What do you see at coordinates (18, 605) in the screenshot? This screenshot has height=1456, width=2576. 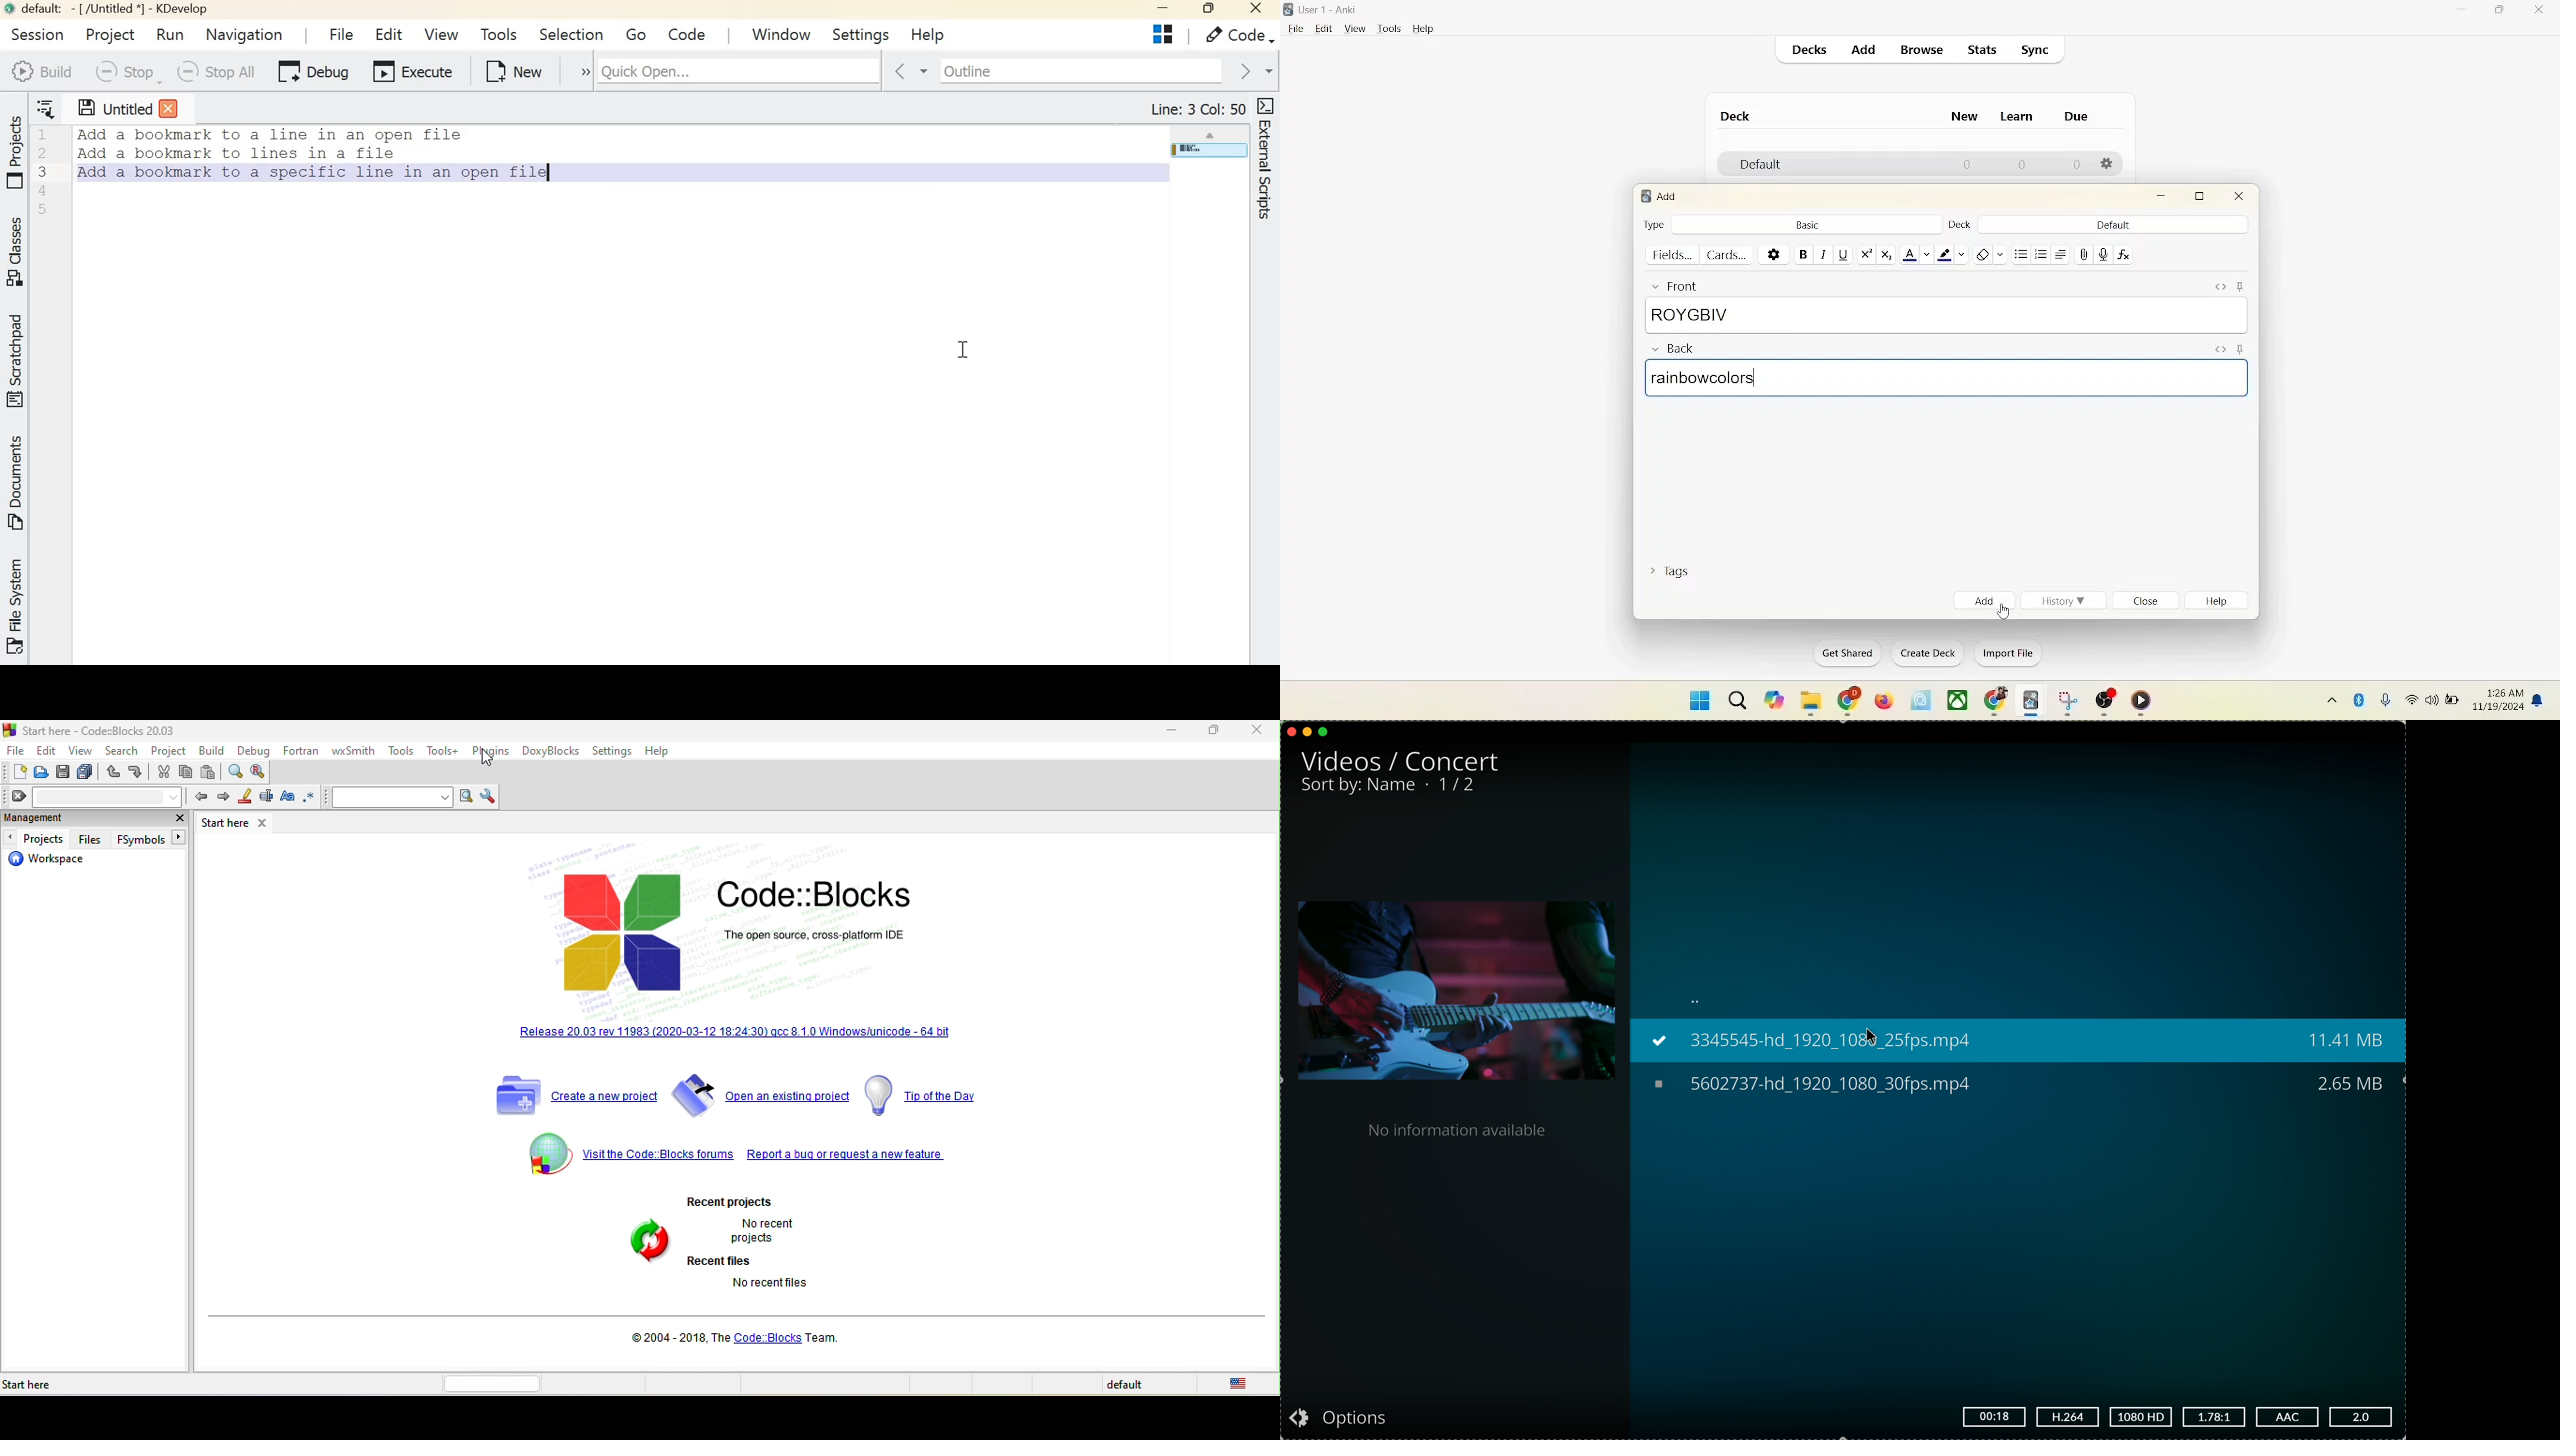 I see `File system` at bounding box center [18, 605].